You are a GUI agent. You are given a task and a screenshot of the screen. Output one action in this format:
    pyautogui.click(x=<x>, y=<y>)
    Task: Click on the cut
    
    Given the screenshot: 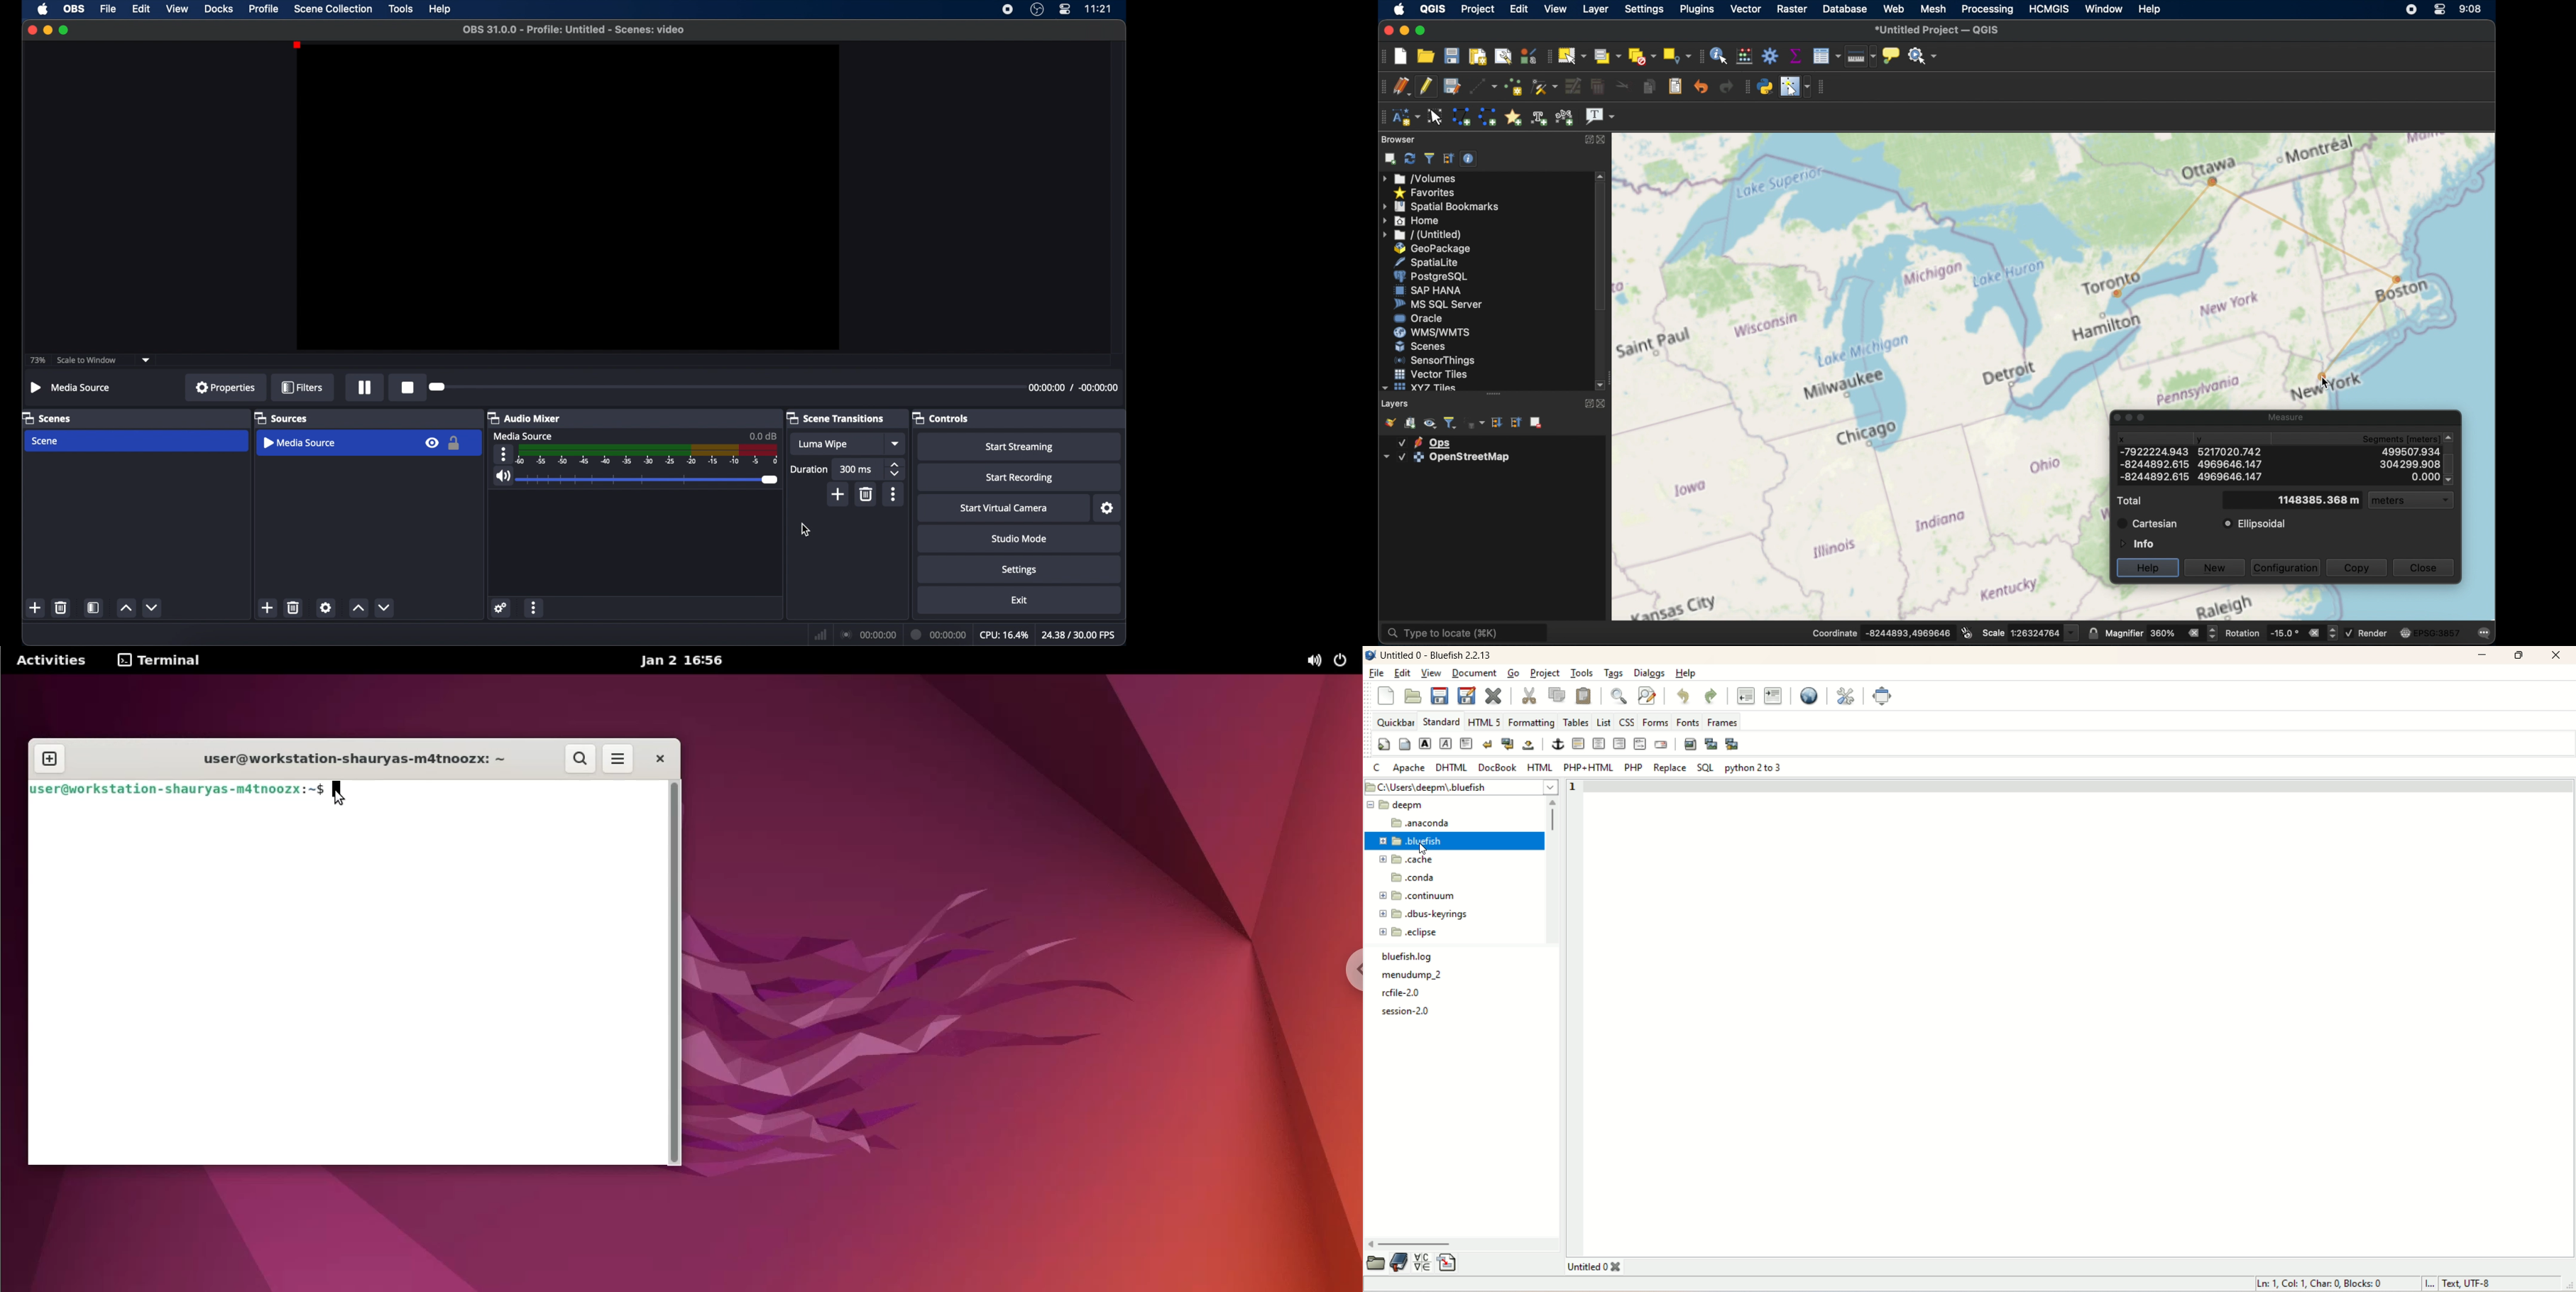 What is the action you would take?
    pyautogui.click(x=1528, y=694)
    